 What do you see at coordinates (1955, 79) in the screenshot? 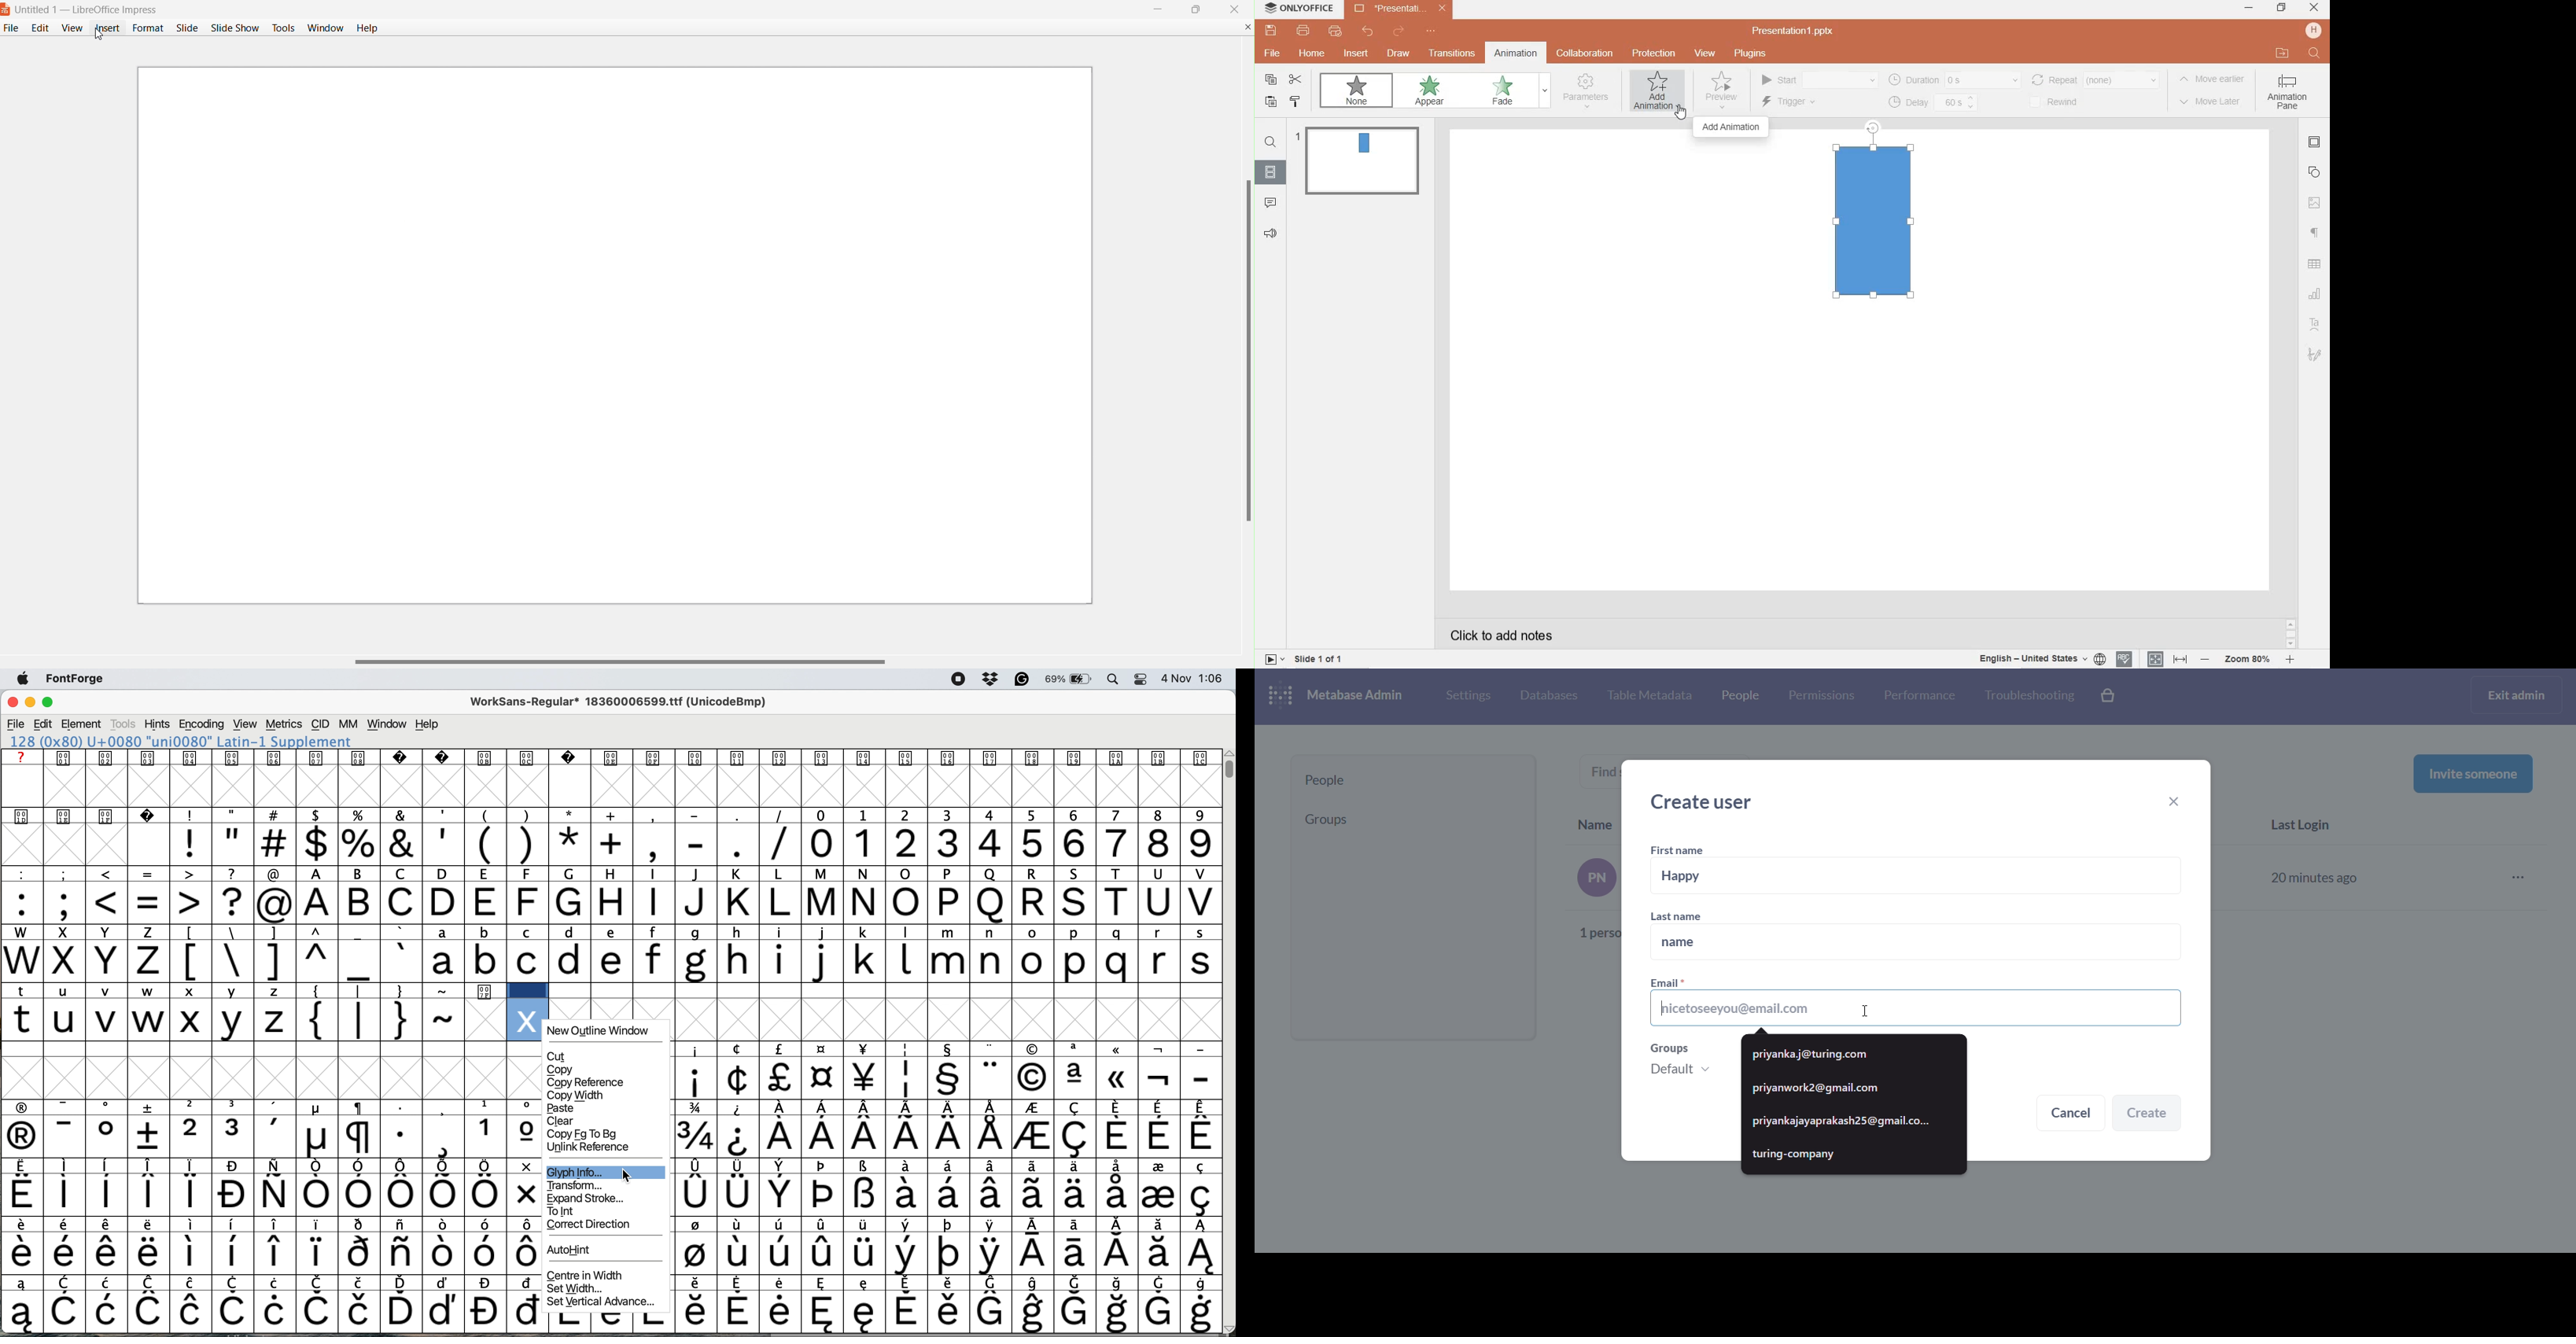
I see `duration` at bounding box center [1955, 79].